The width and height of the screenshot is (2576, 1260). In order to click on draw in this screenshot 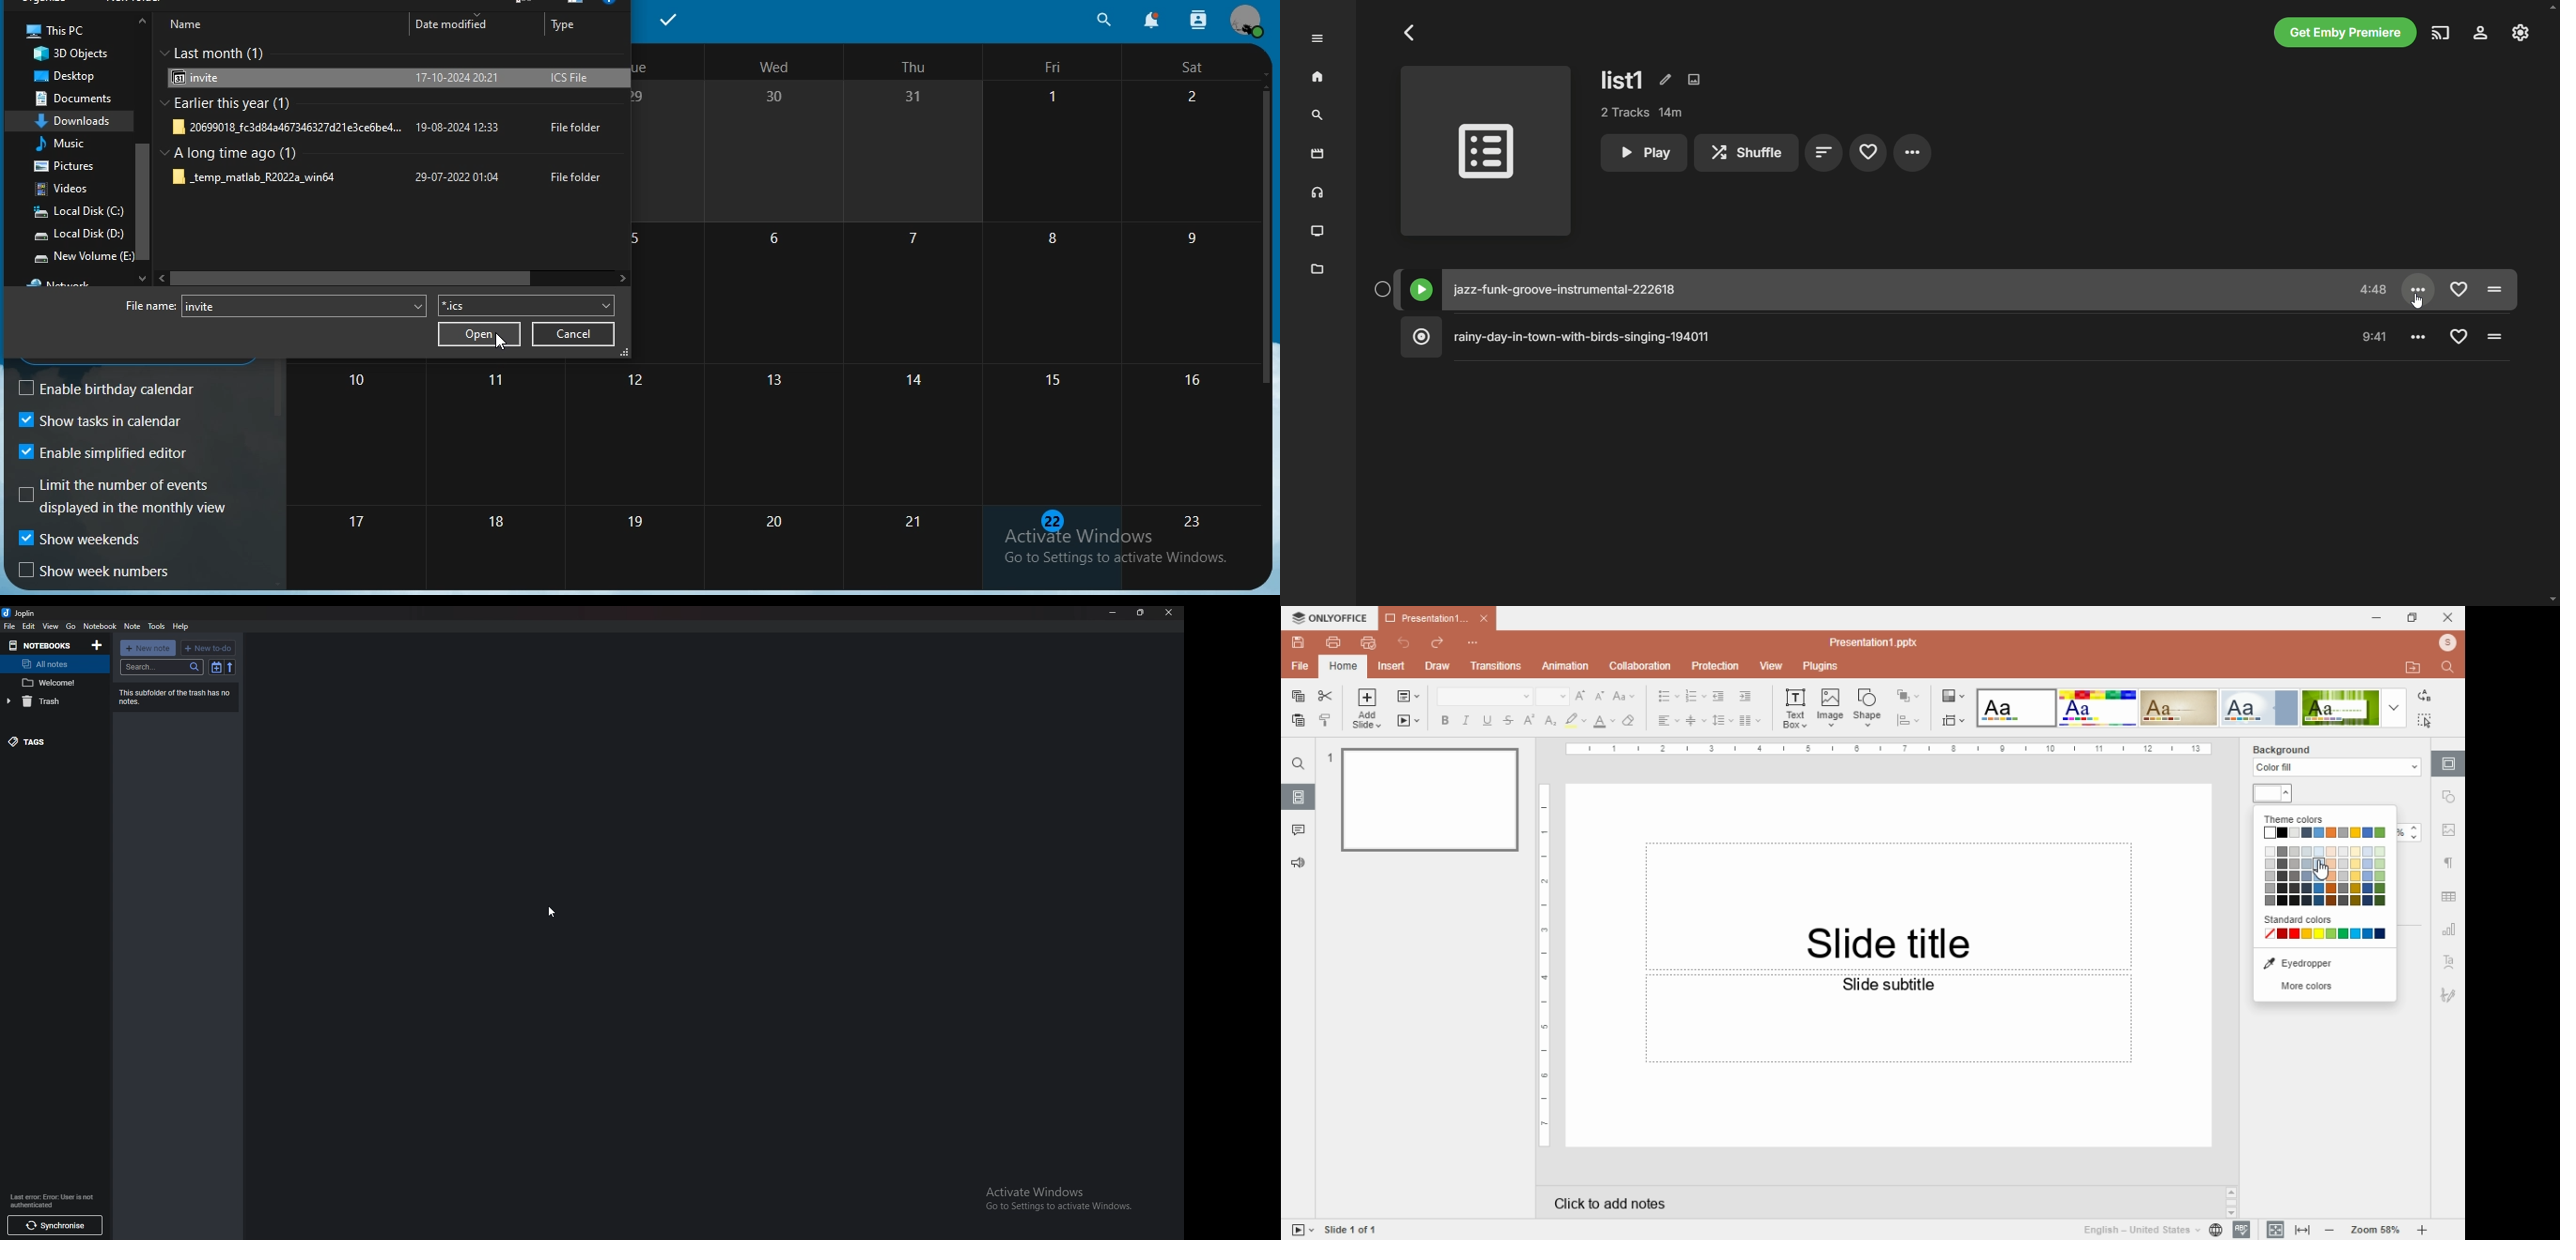, I will do `click(1437, 666)`.